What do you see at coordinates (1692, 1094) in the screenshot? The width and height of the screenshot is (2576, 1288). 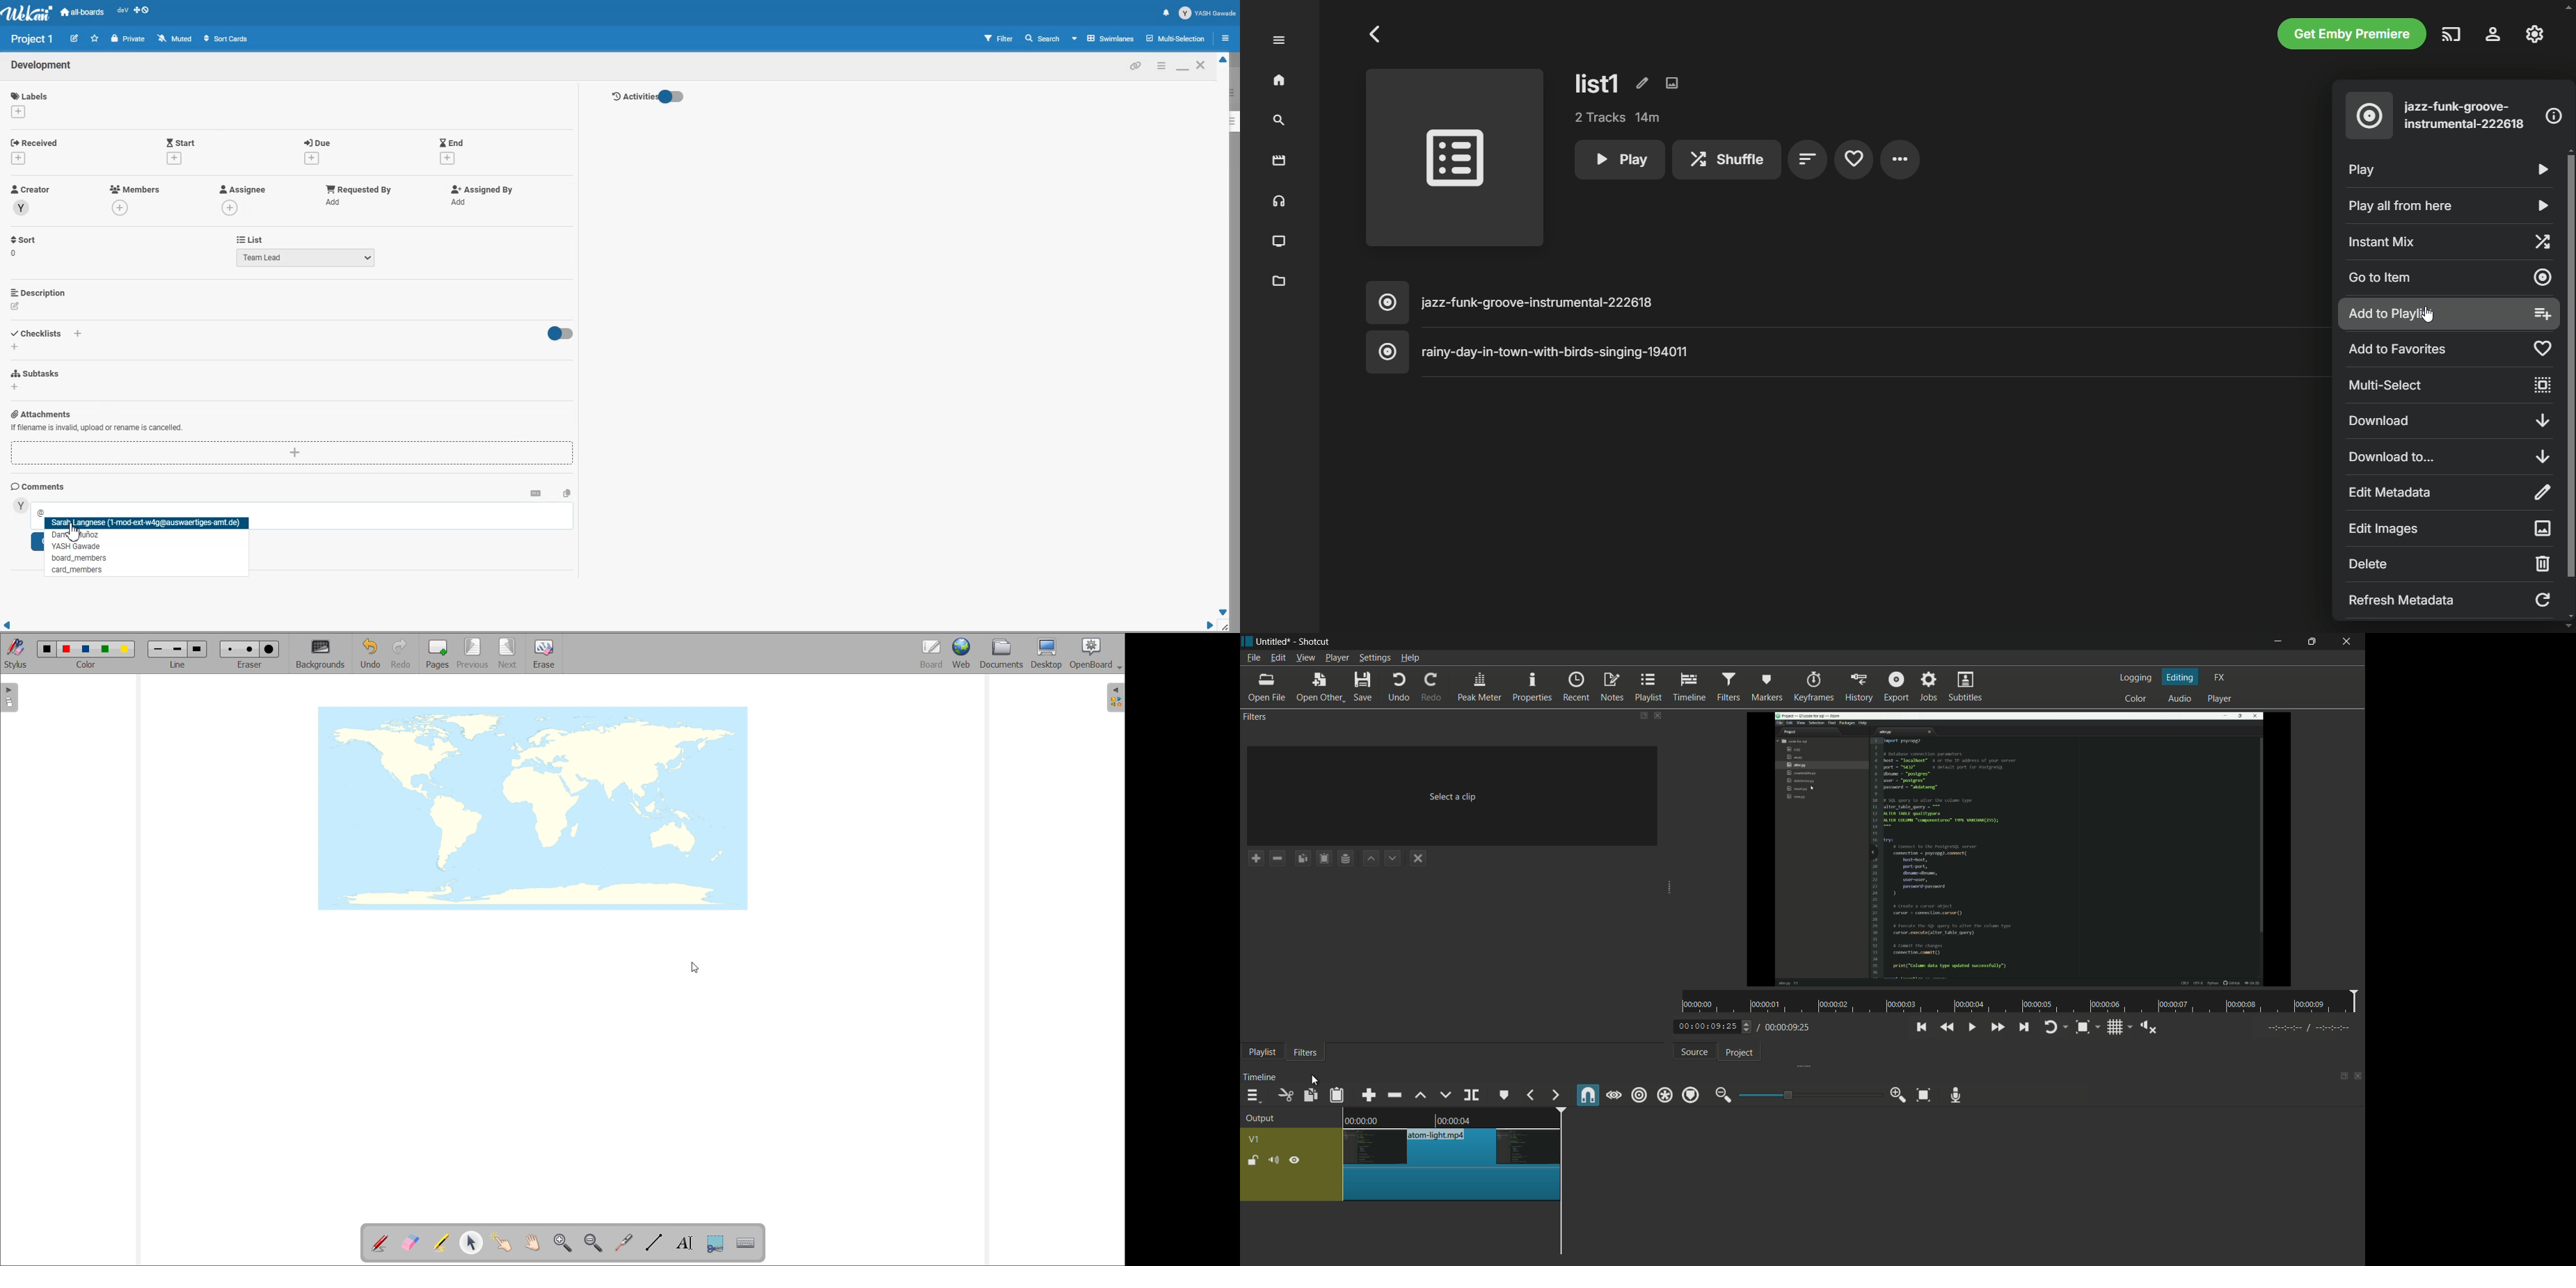 I see `ripple markers` at bounding box center [1692, 1094].